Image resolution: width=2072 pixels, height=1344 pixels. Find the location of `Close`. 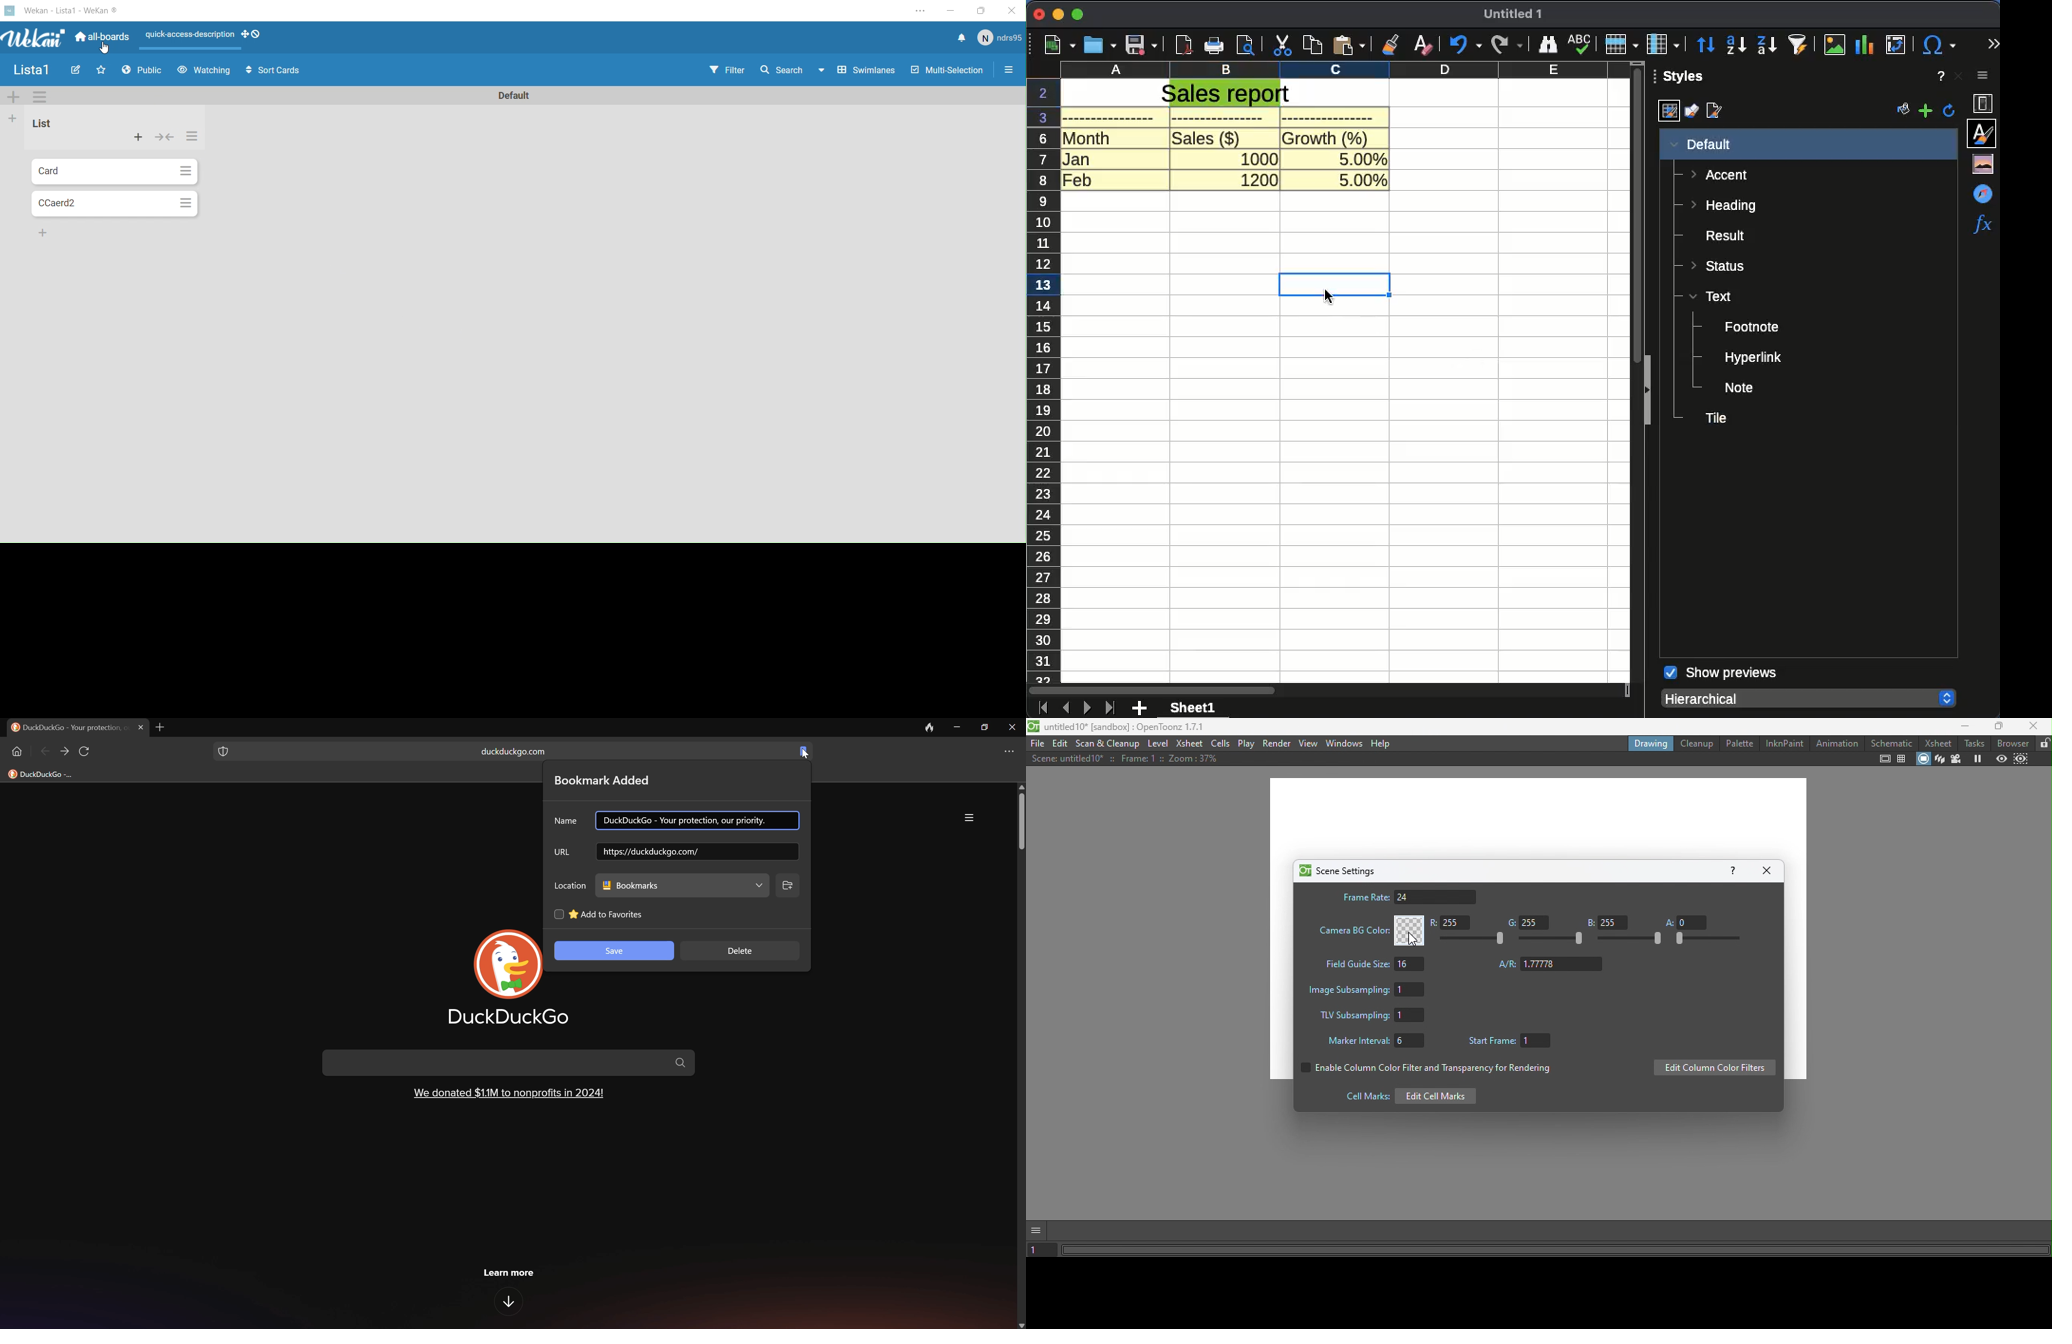

Close is located at coordinates (141, 727).